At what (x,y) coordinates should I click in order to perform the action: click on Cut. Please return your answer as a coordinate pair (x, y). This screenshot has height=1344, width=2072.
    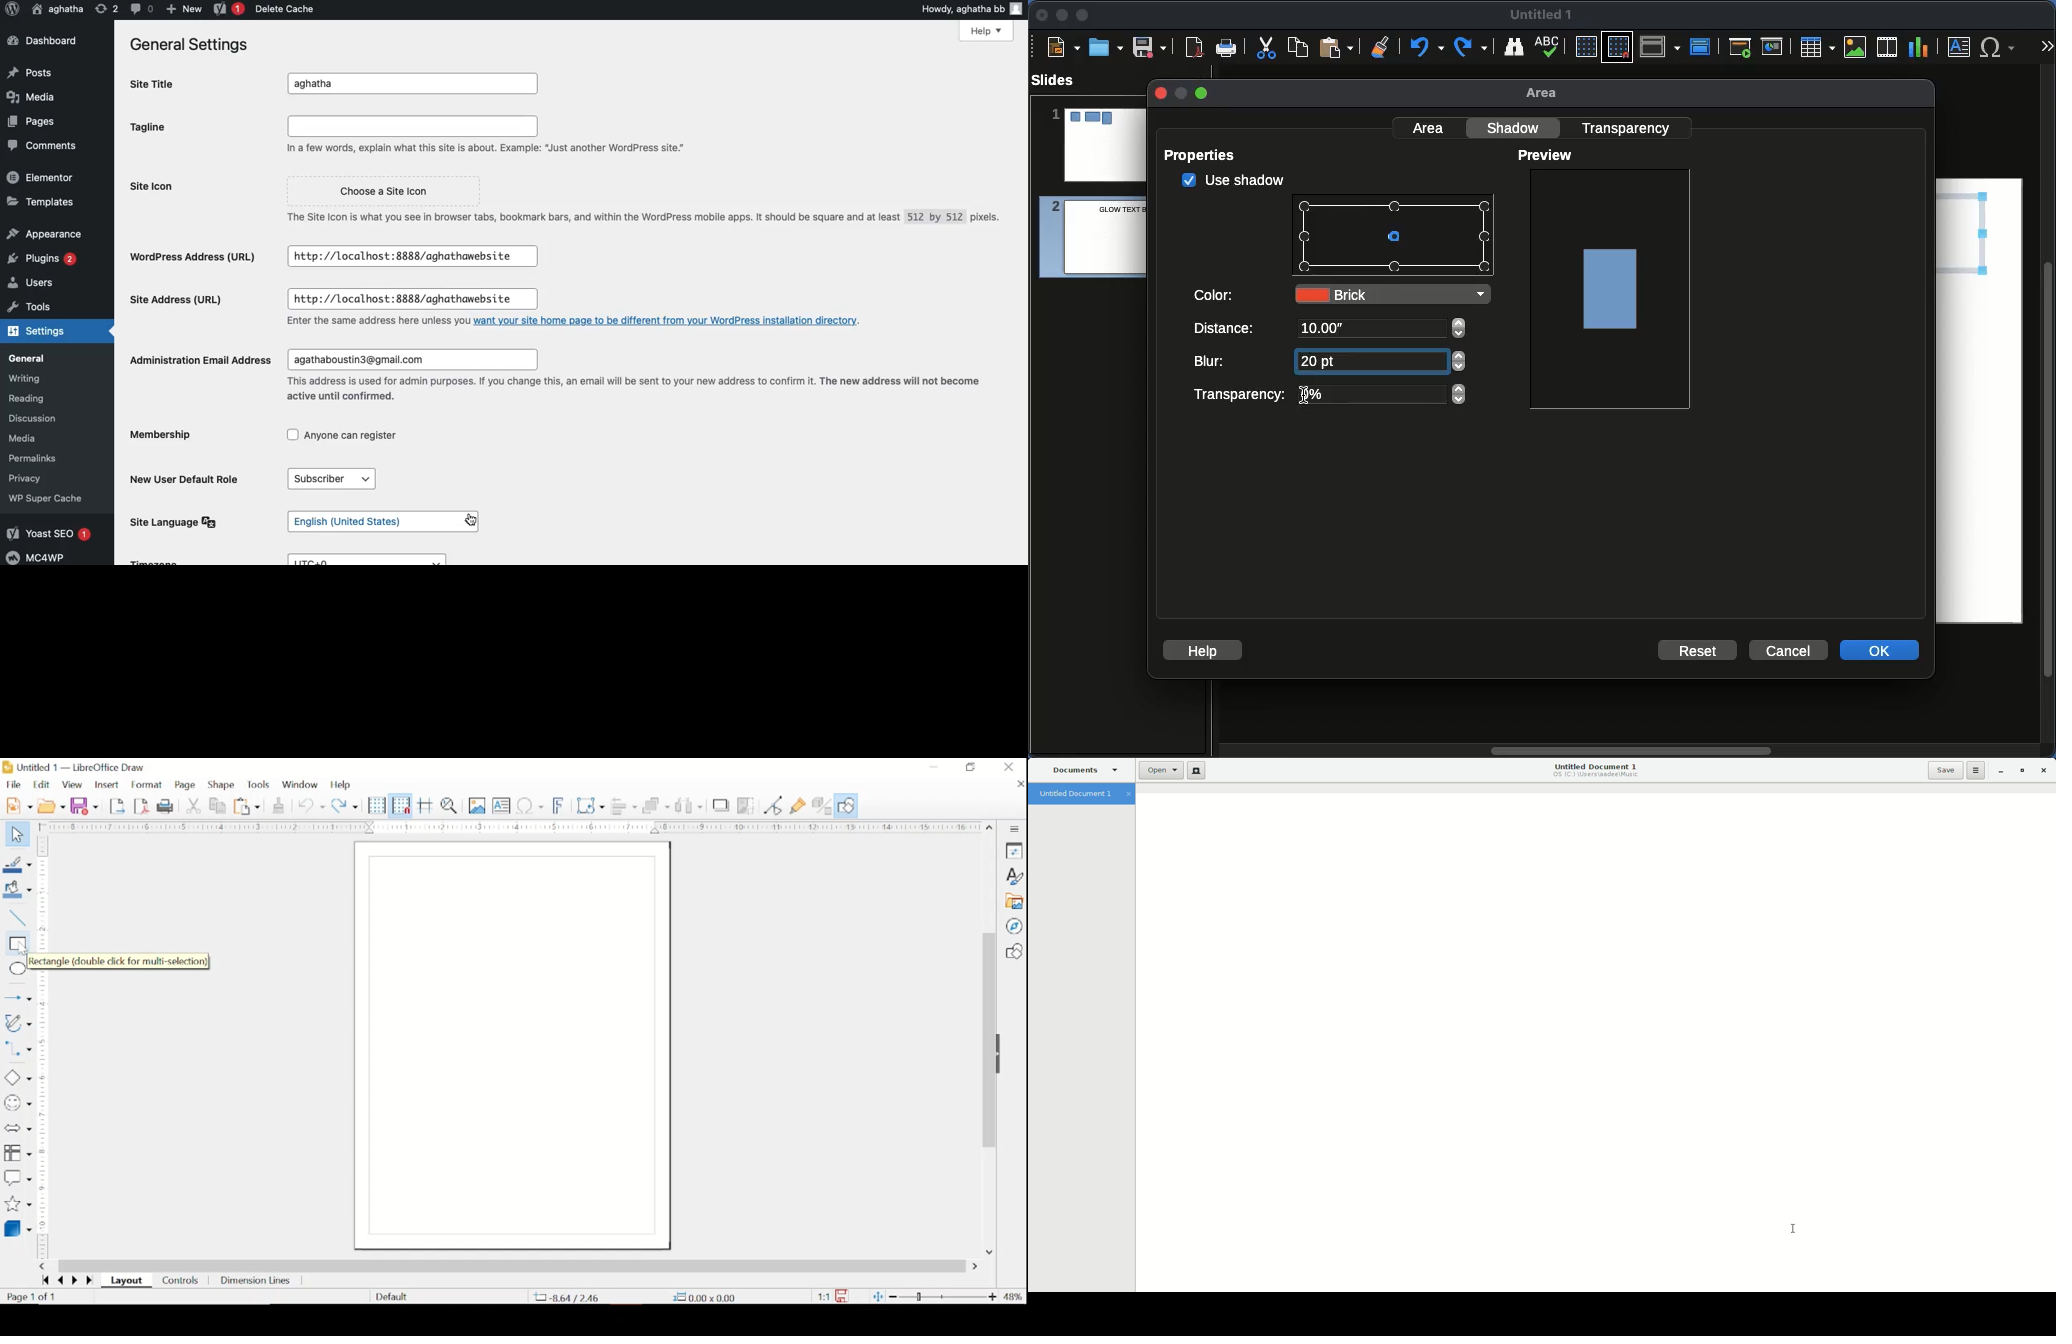
    Looking at the image, I should click on (1266, 47).